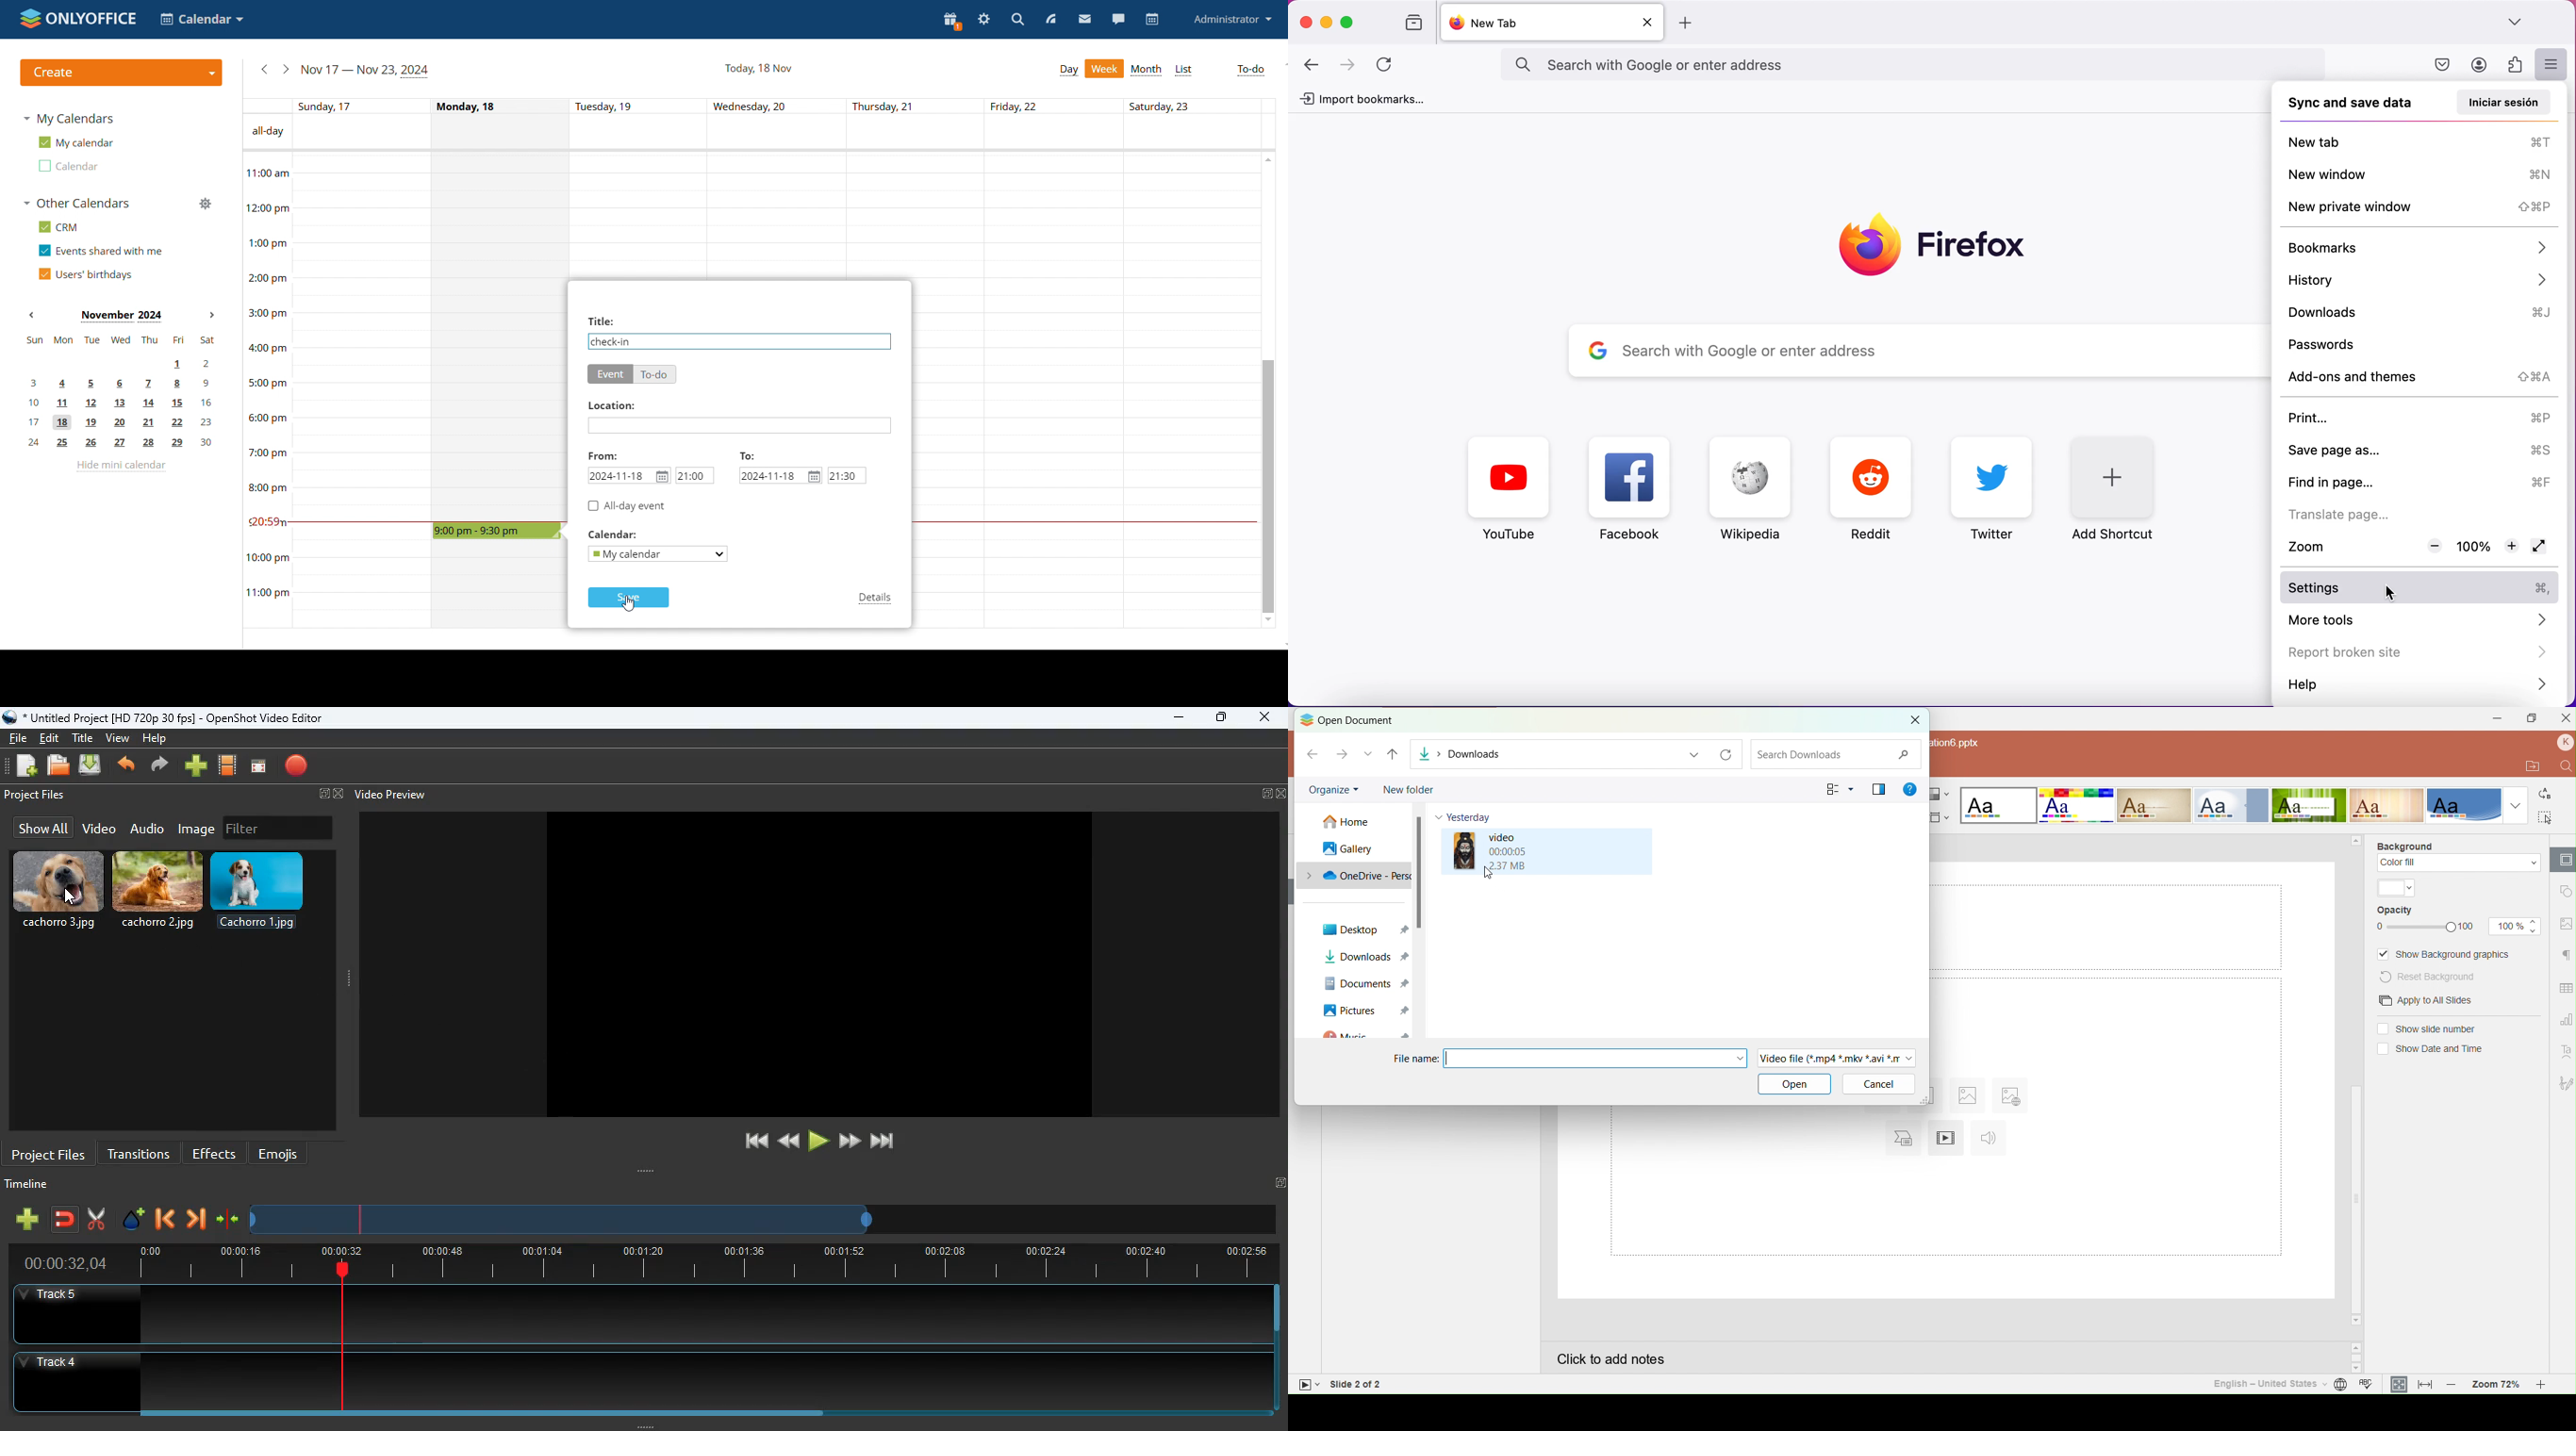 The height and width of the screenshot is (1456, 2576). What do you see at coordinates (196, 766) in the screenshot?
I see `add` at bounding box center [196, 766].